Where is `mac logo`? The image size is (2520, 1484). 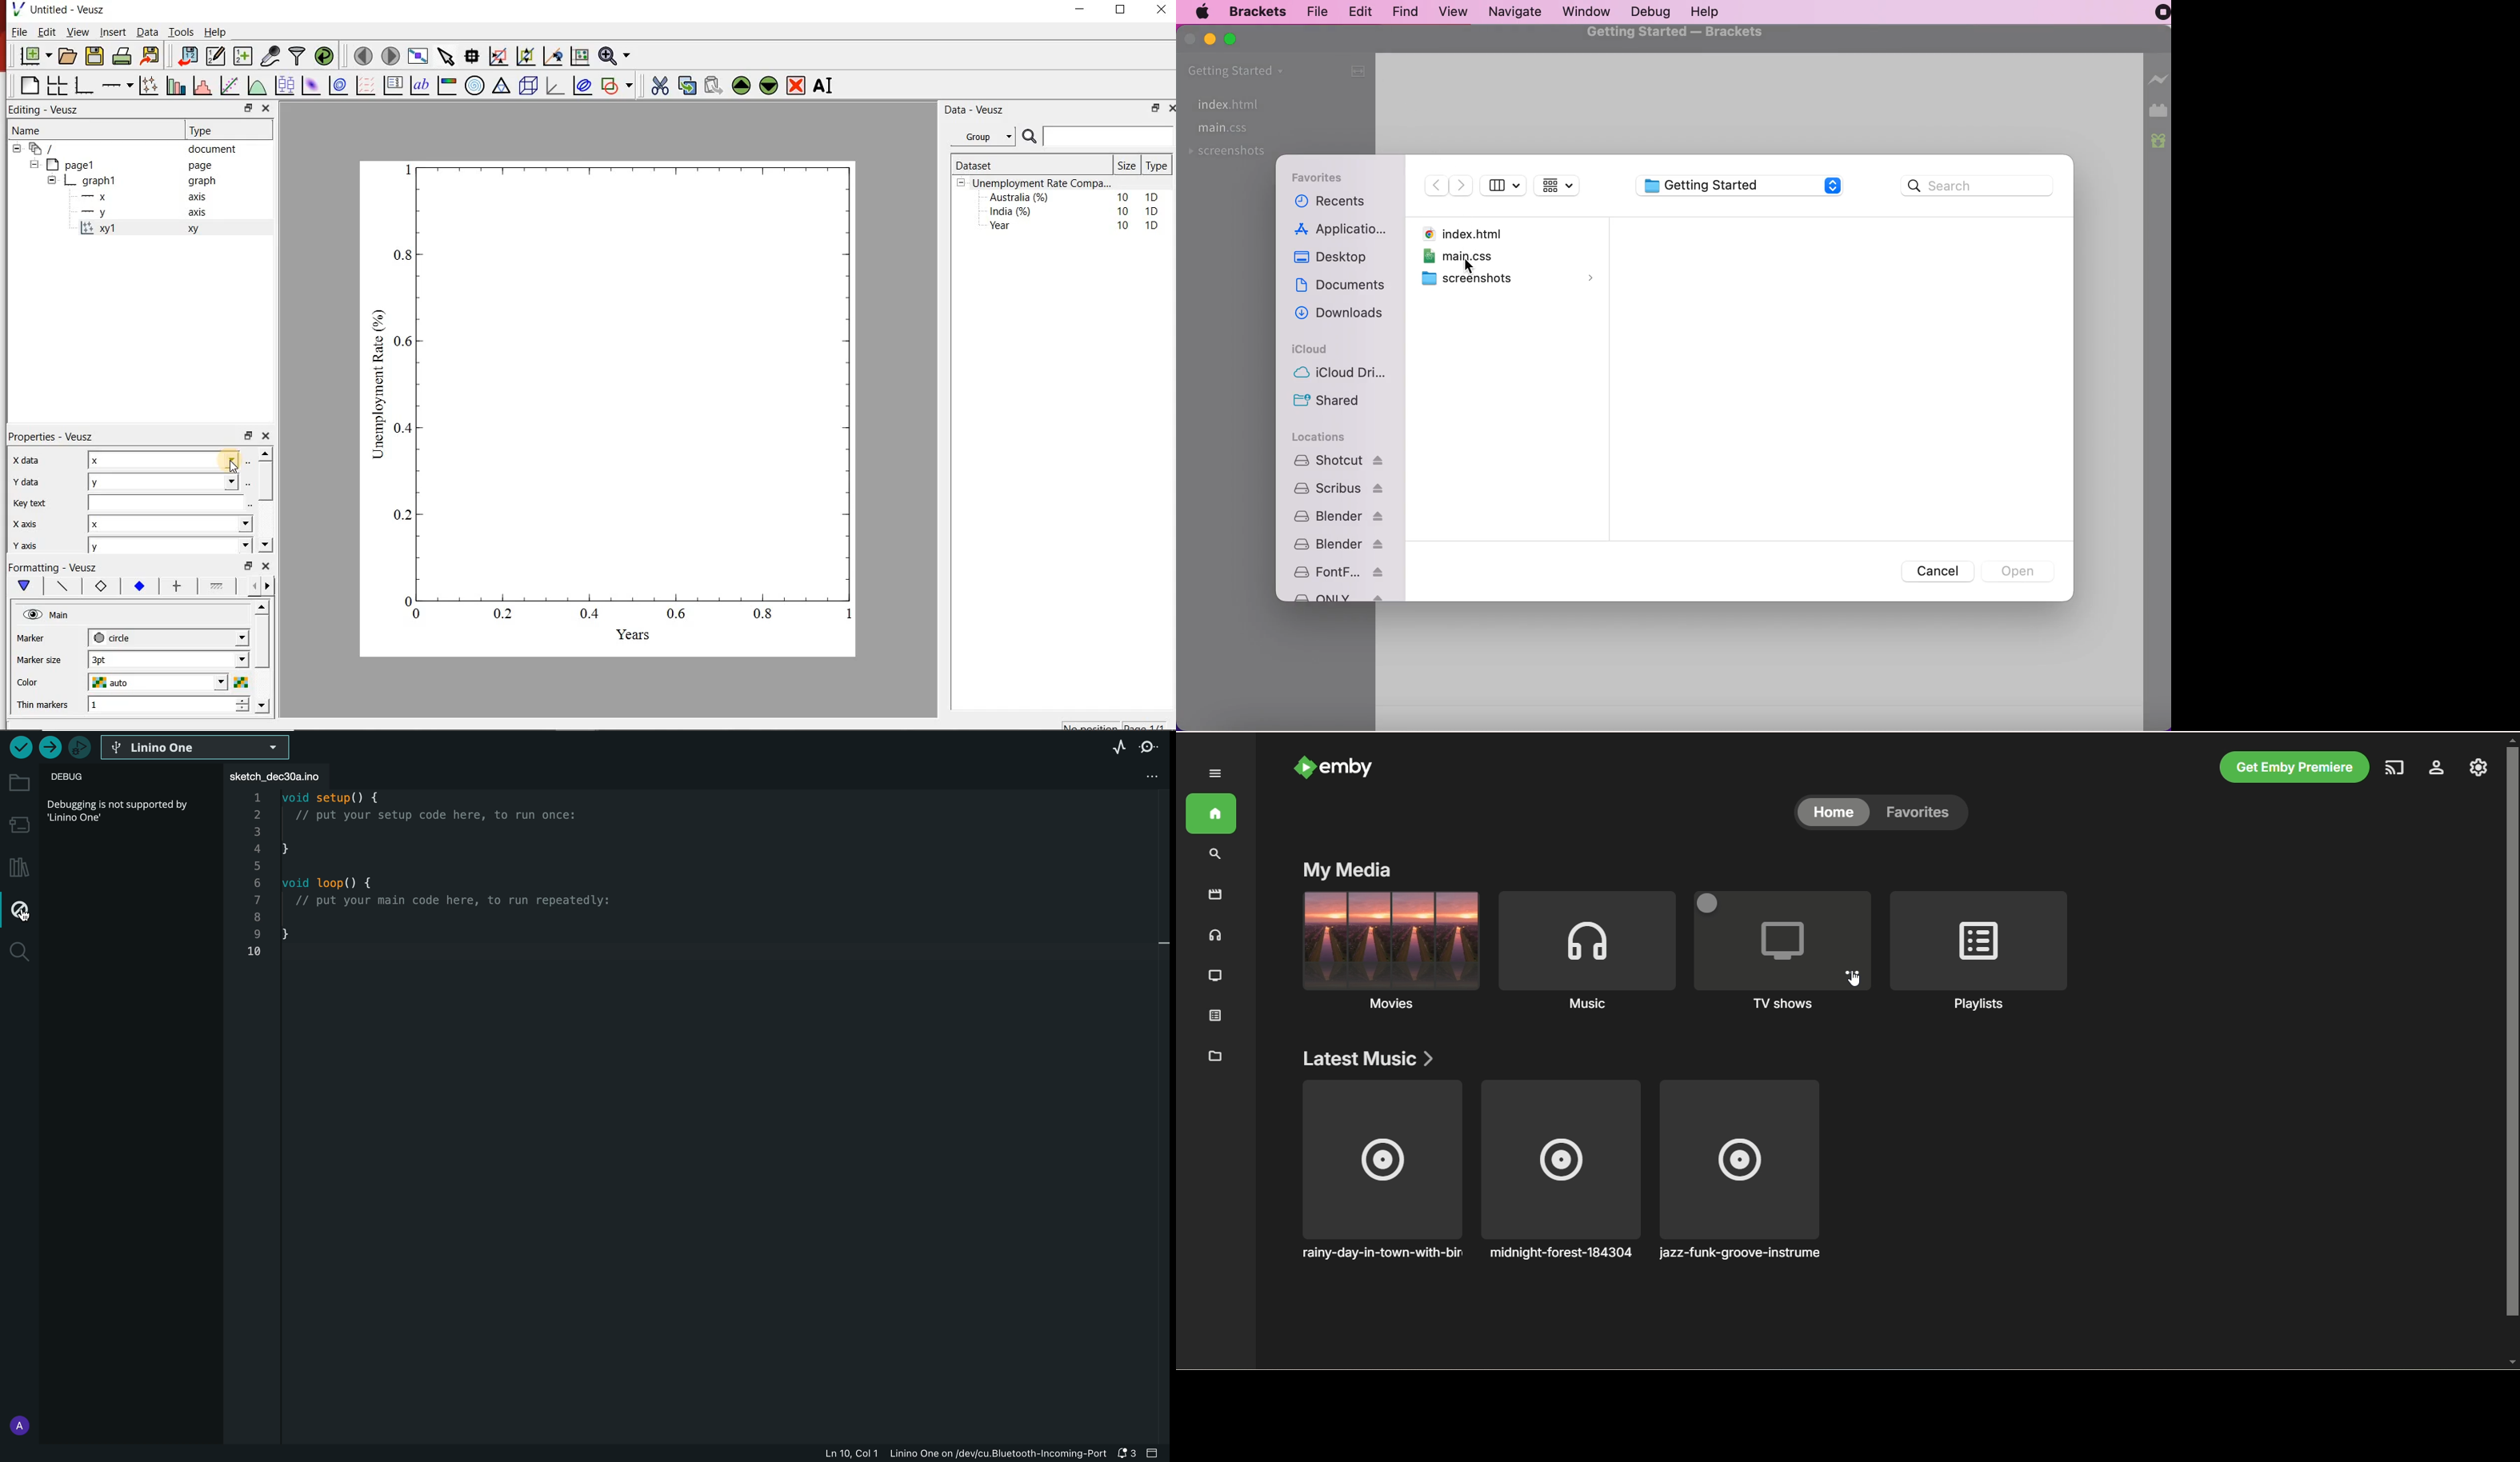 mac logo is located at coordinates (1203, 13).